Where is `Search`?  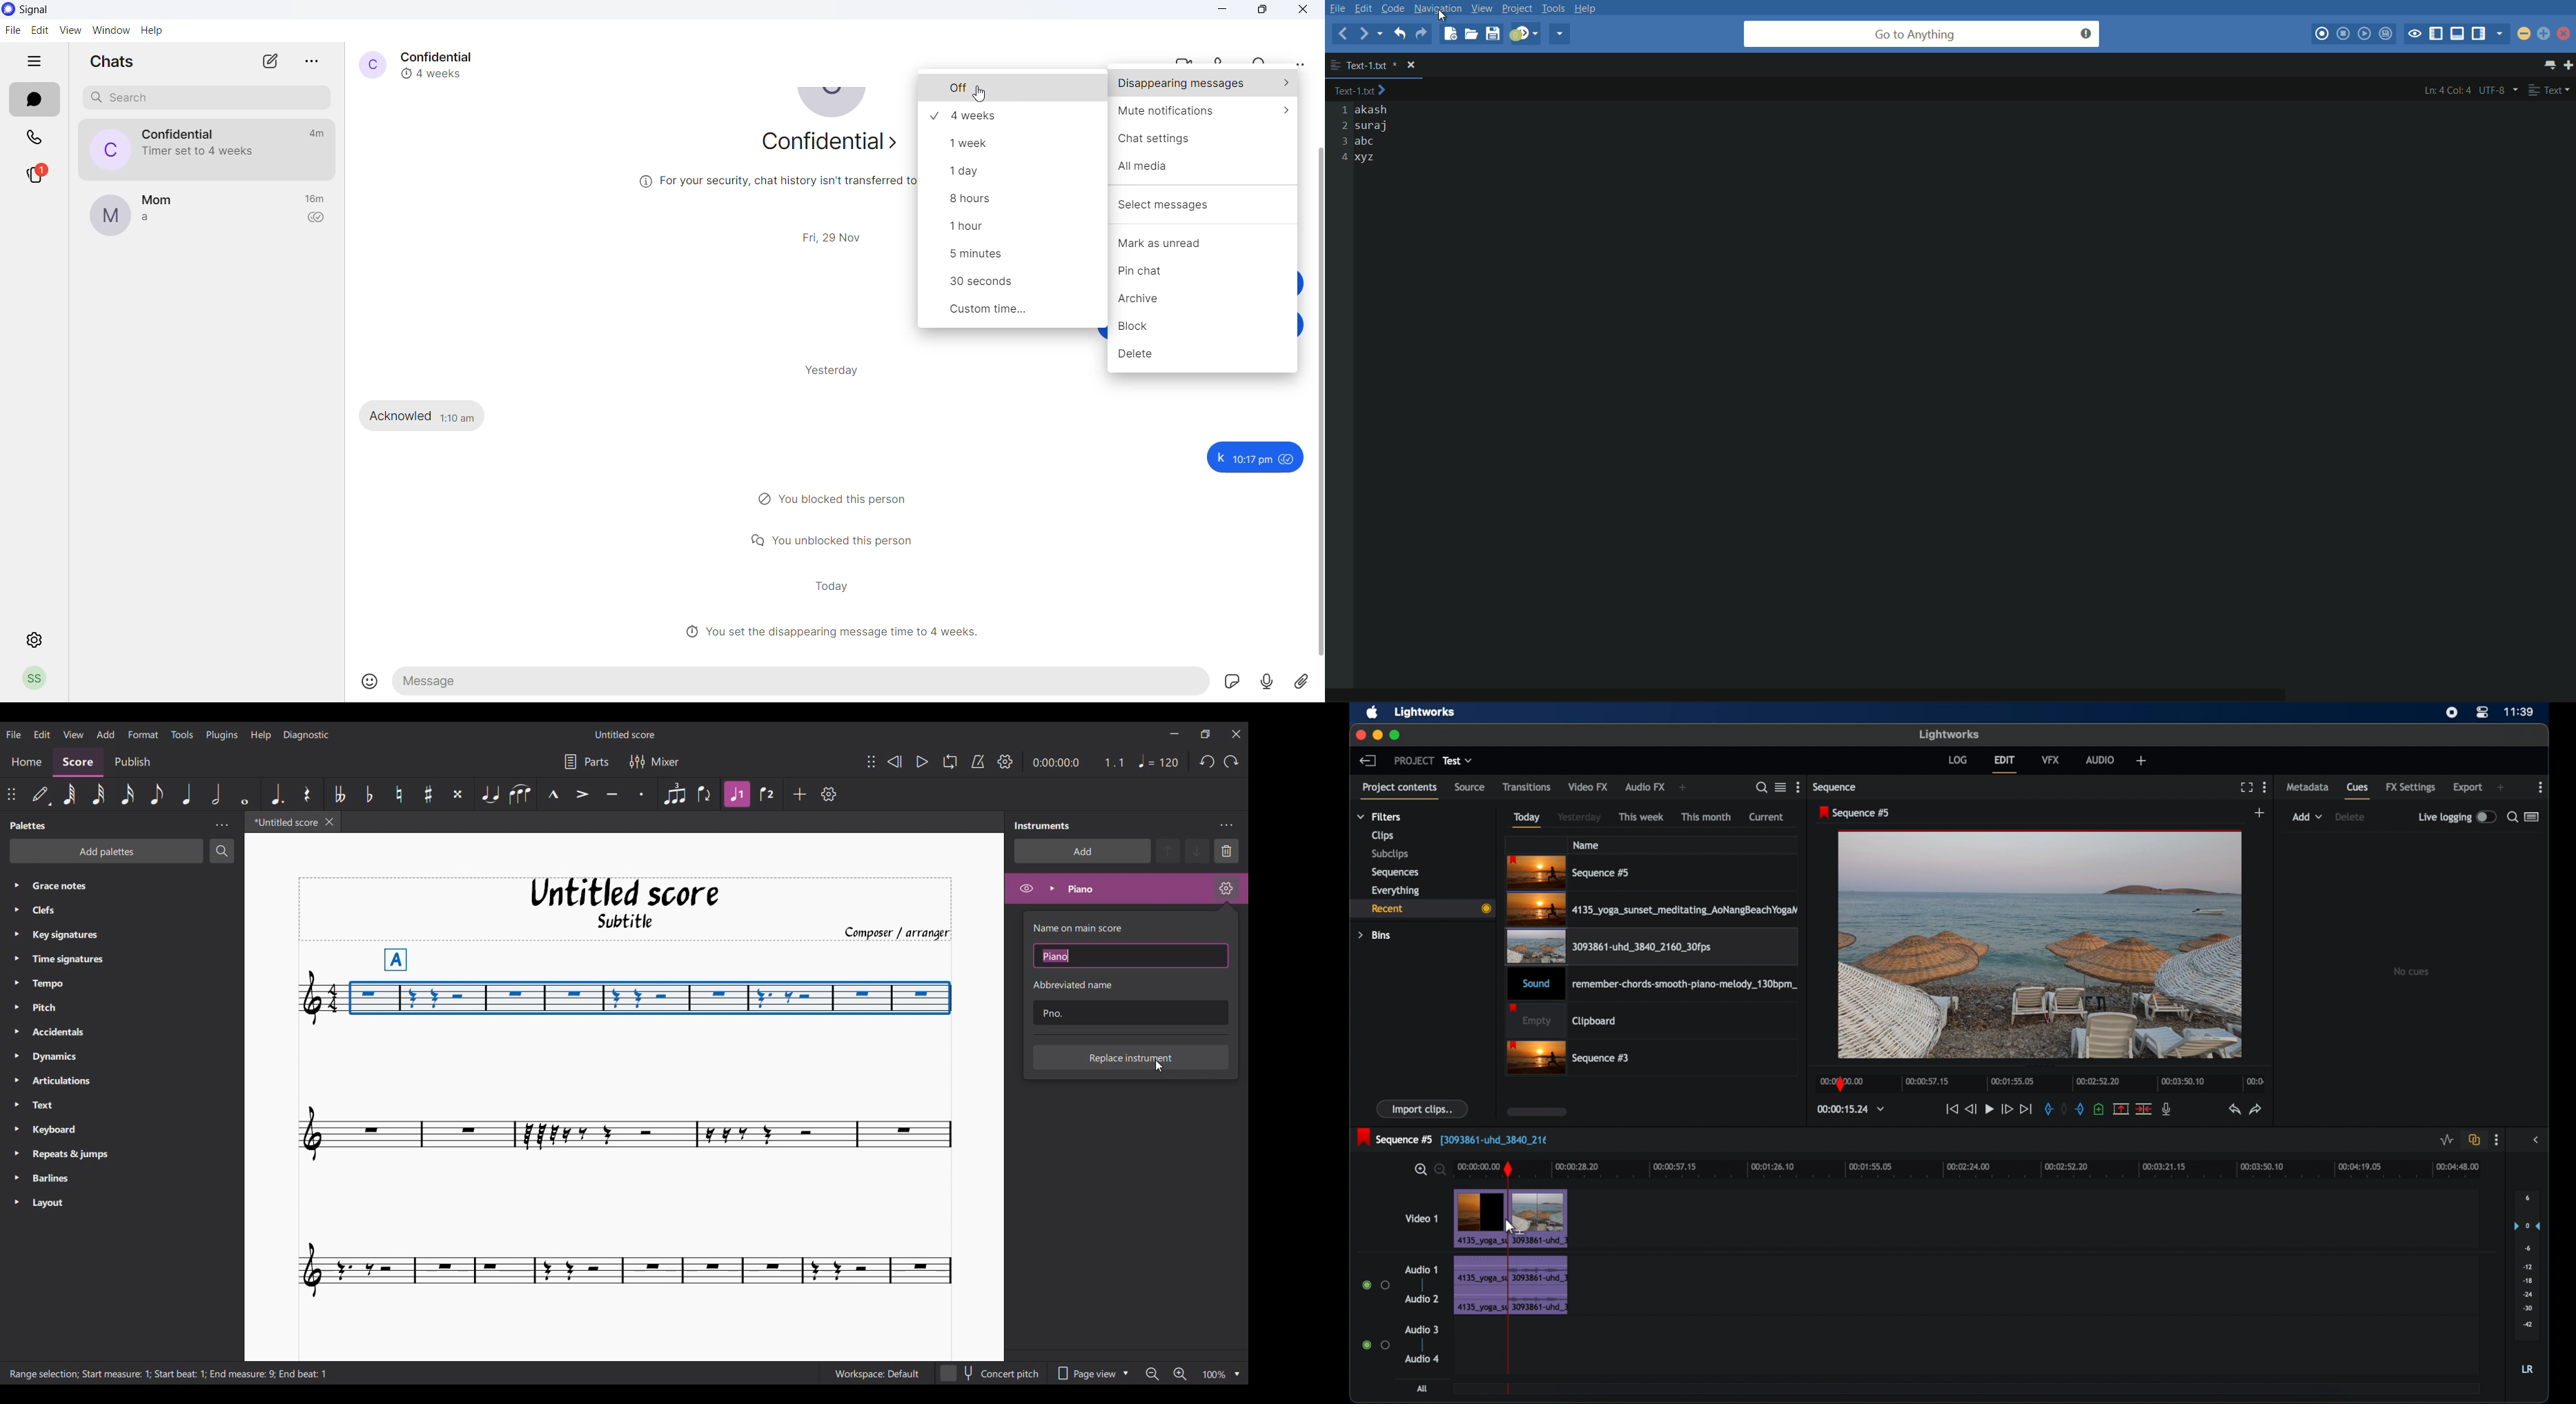 Search is located at coordinates (222, 851).